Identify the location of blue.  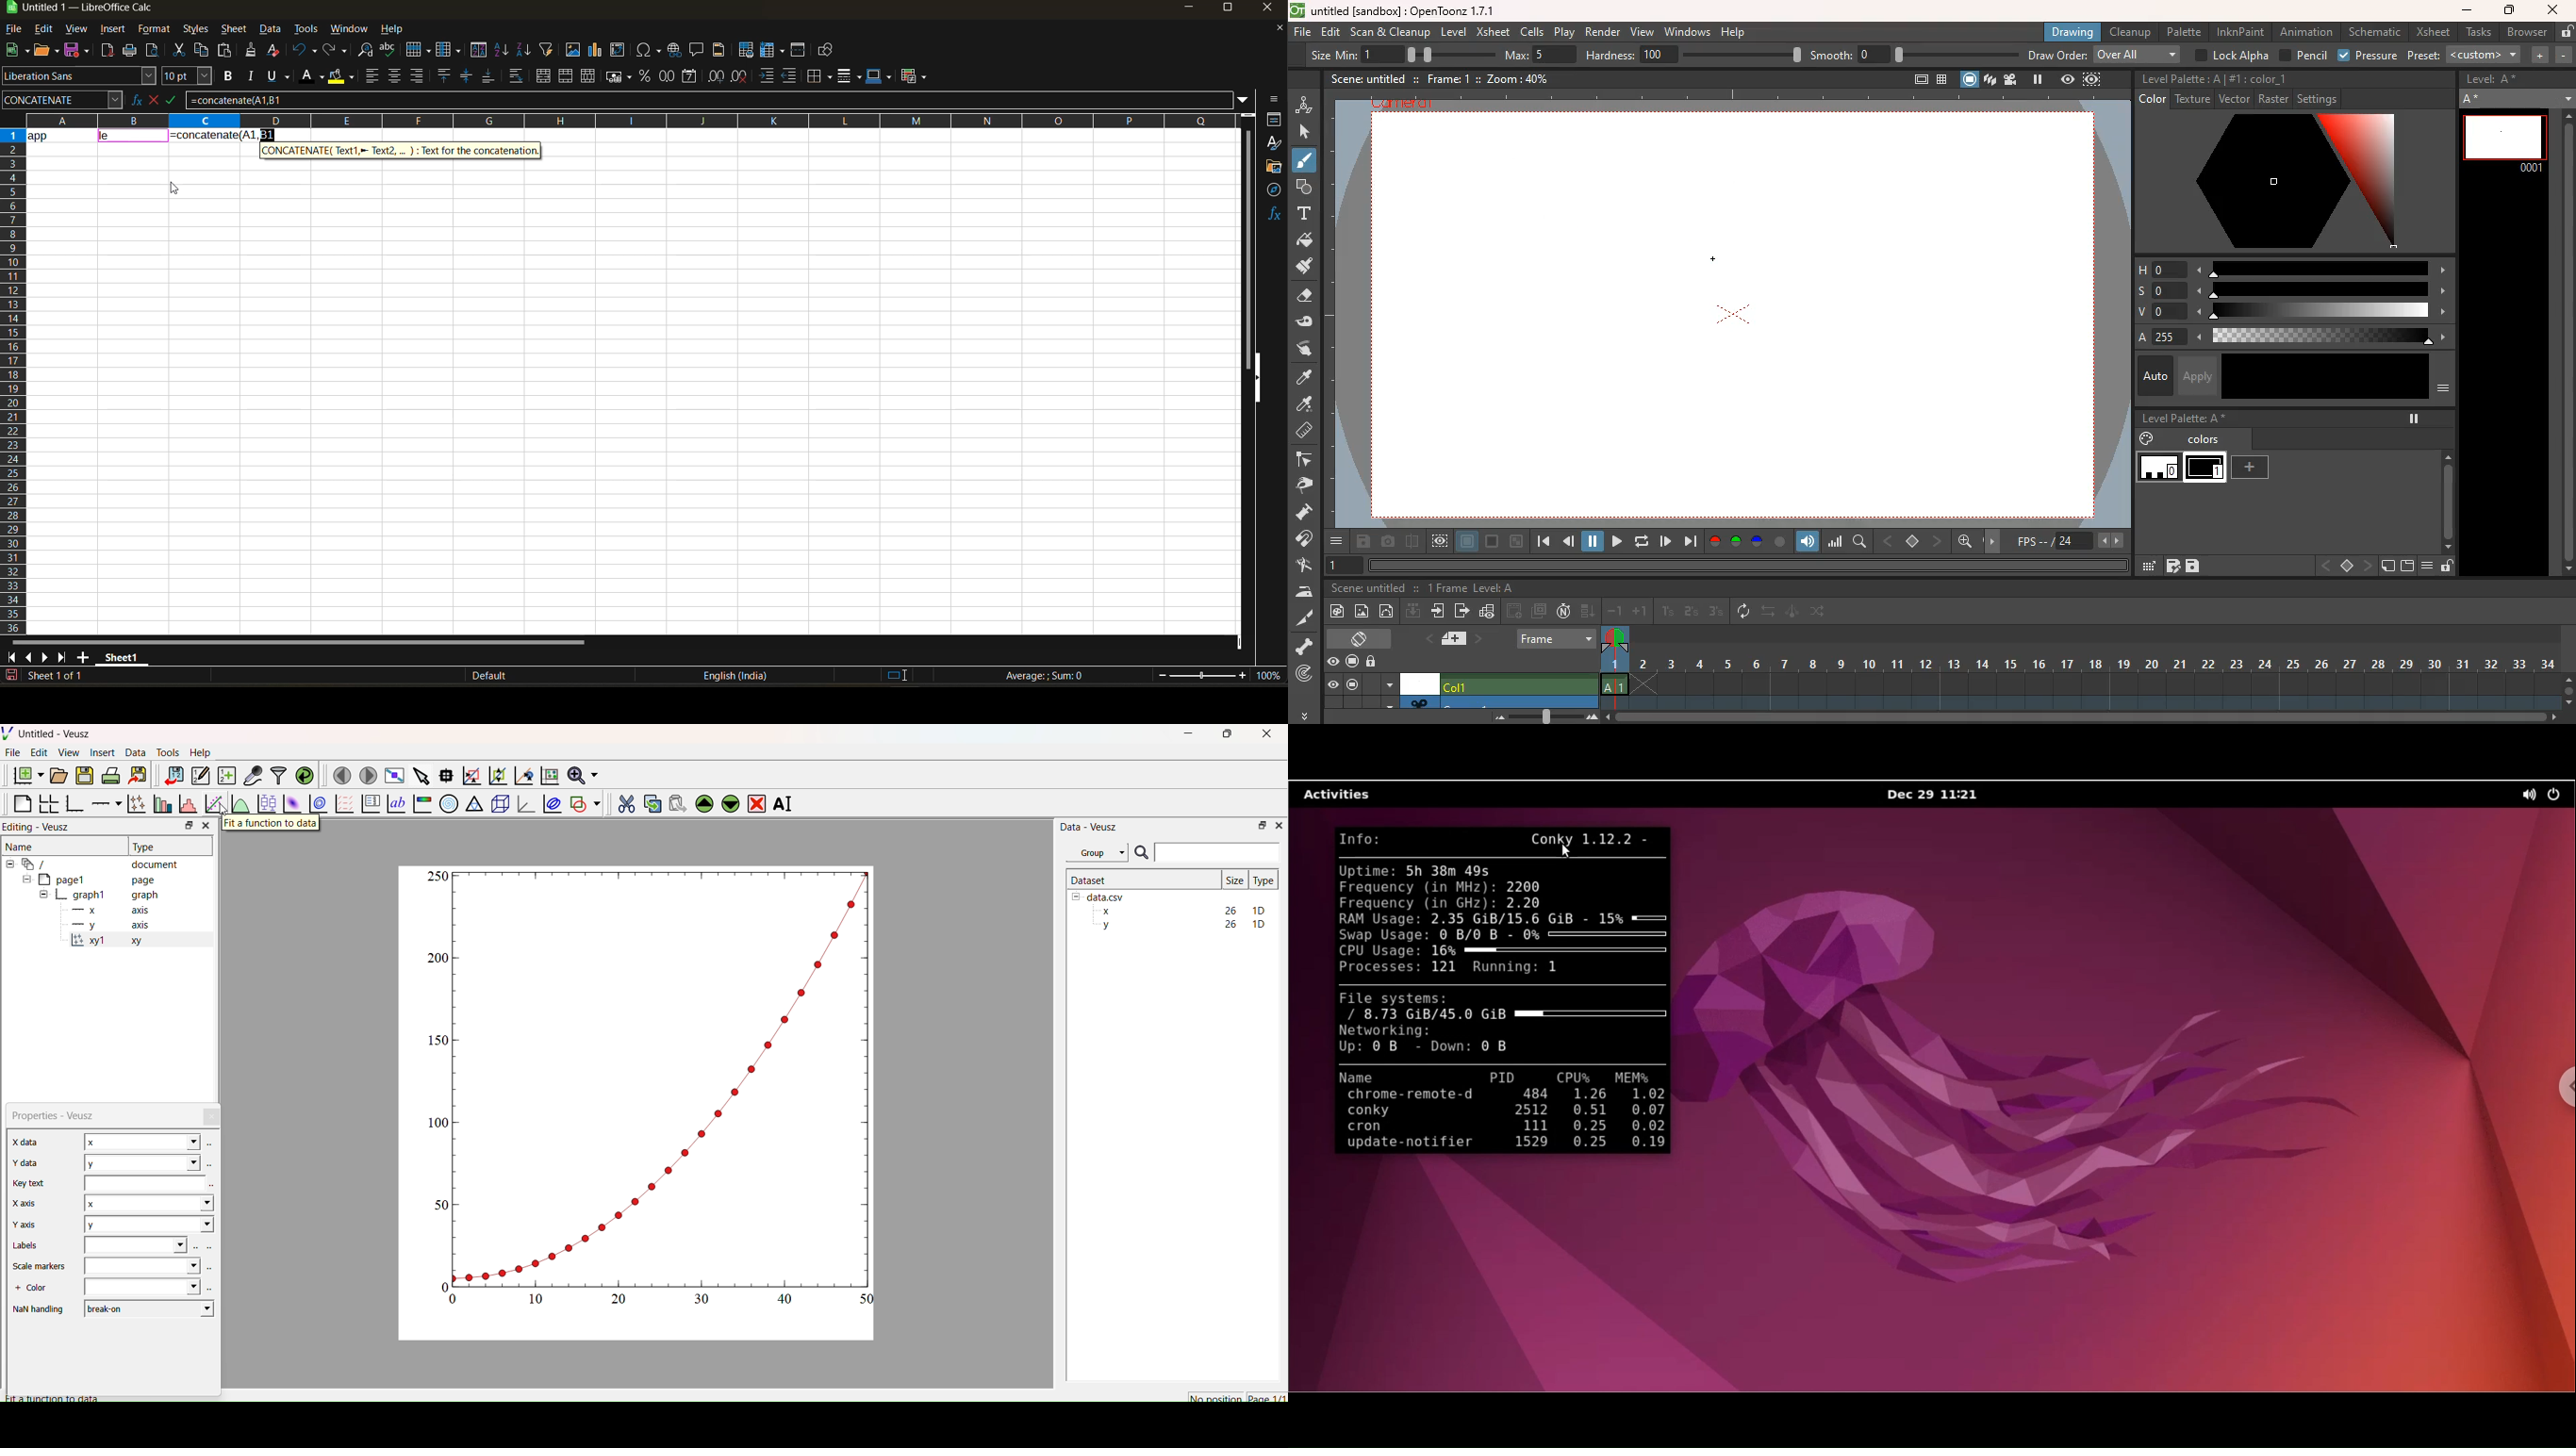
(1759, 542).